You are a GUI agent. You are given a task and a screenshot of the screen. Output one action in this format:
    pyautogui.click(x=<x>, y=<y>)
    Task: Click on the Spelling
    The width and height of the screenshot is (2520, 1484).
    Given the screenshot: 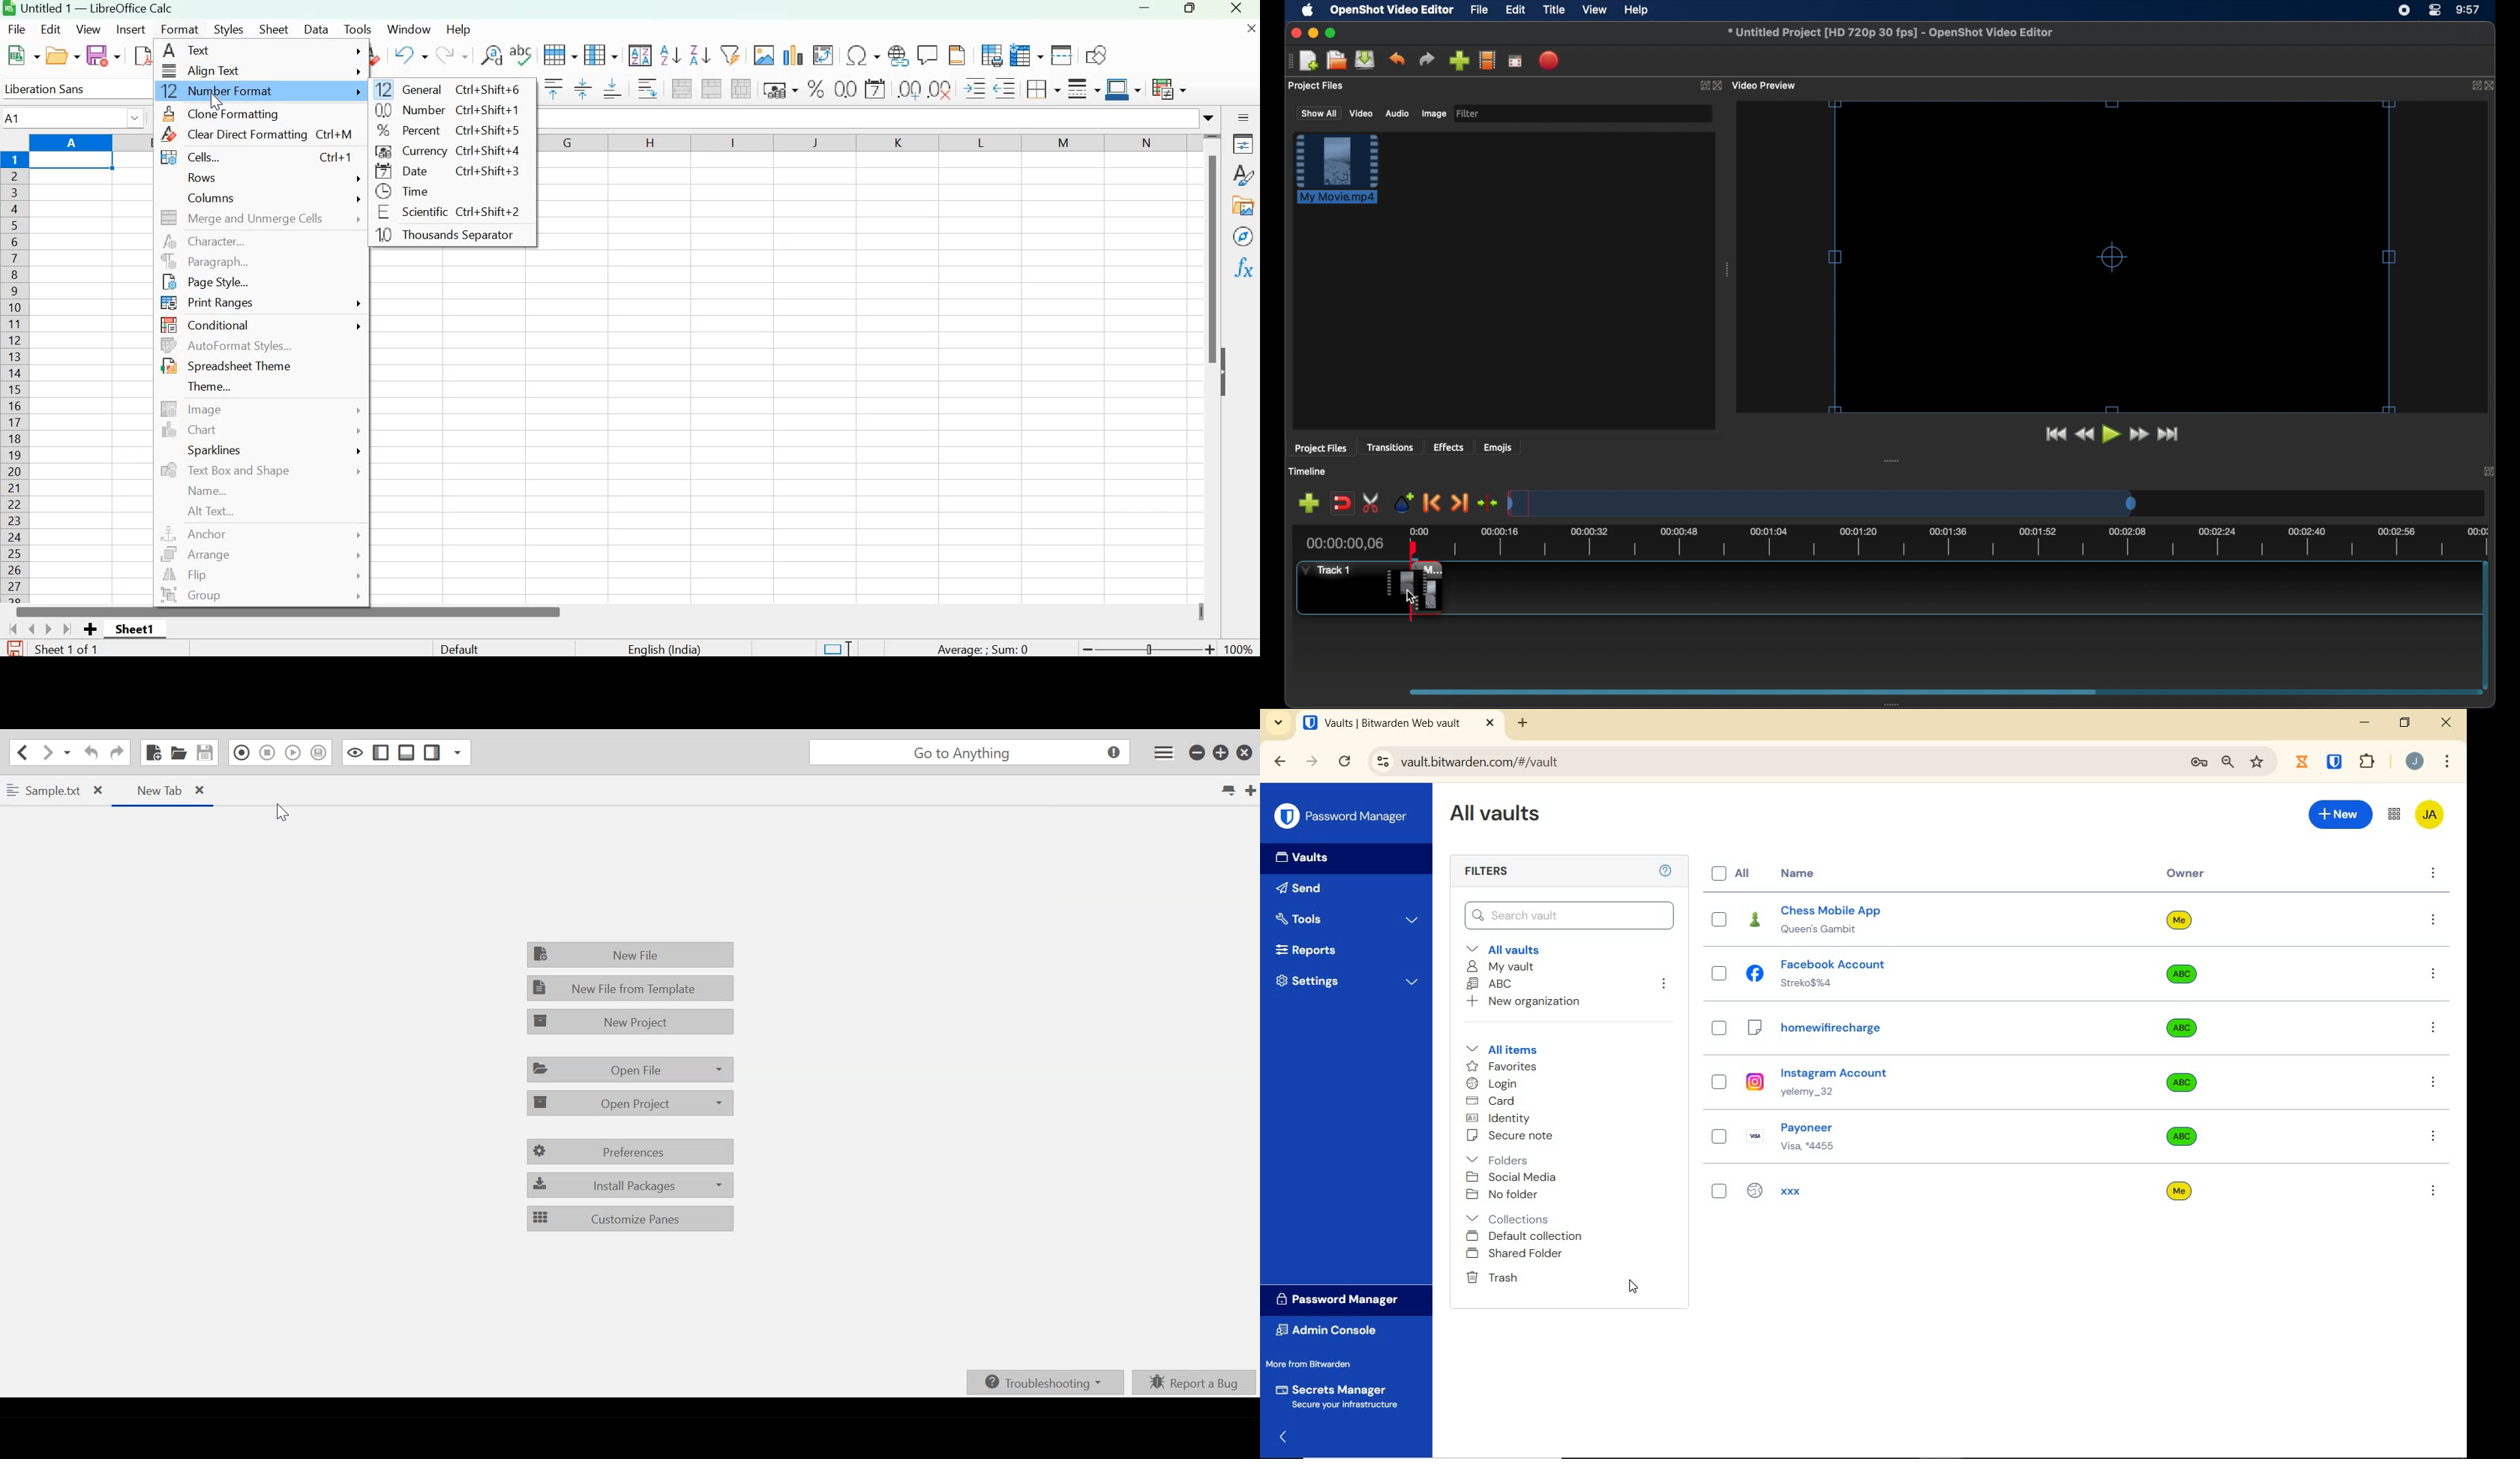 What is the action you would take?
    pyautogui.click(x=522, y=54)
    